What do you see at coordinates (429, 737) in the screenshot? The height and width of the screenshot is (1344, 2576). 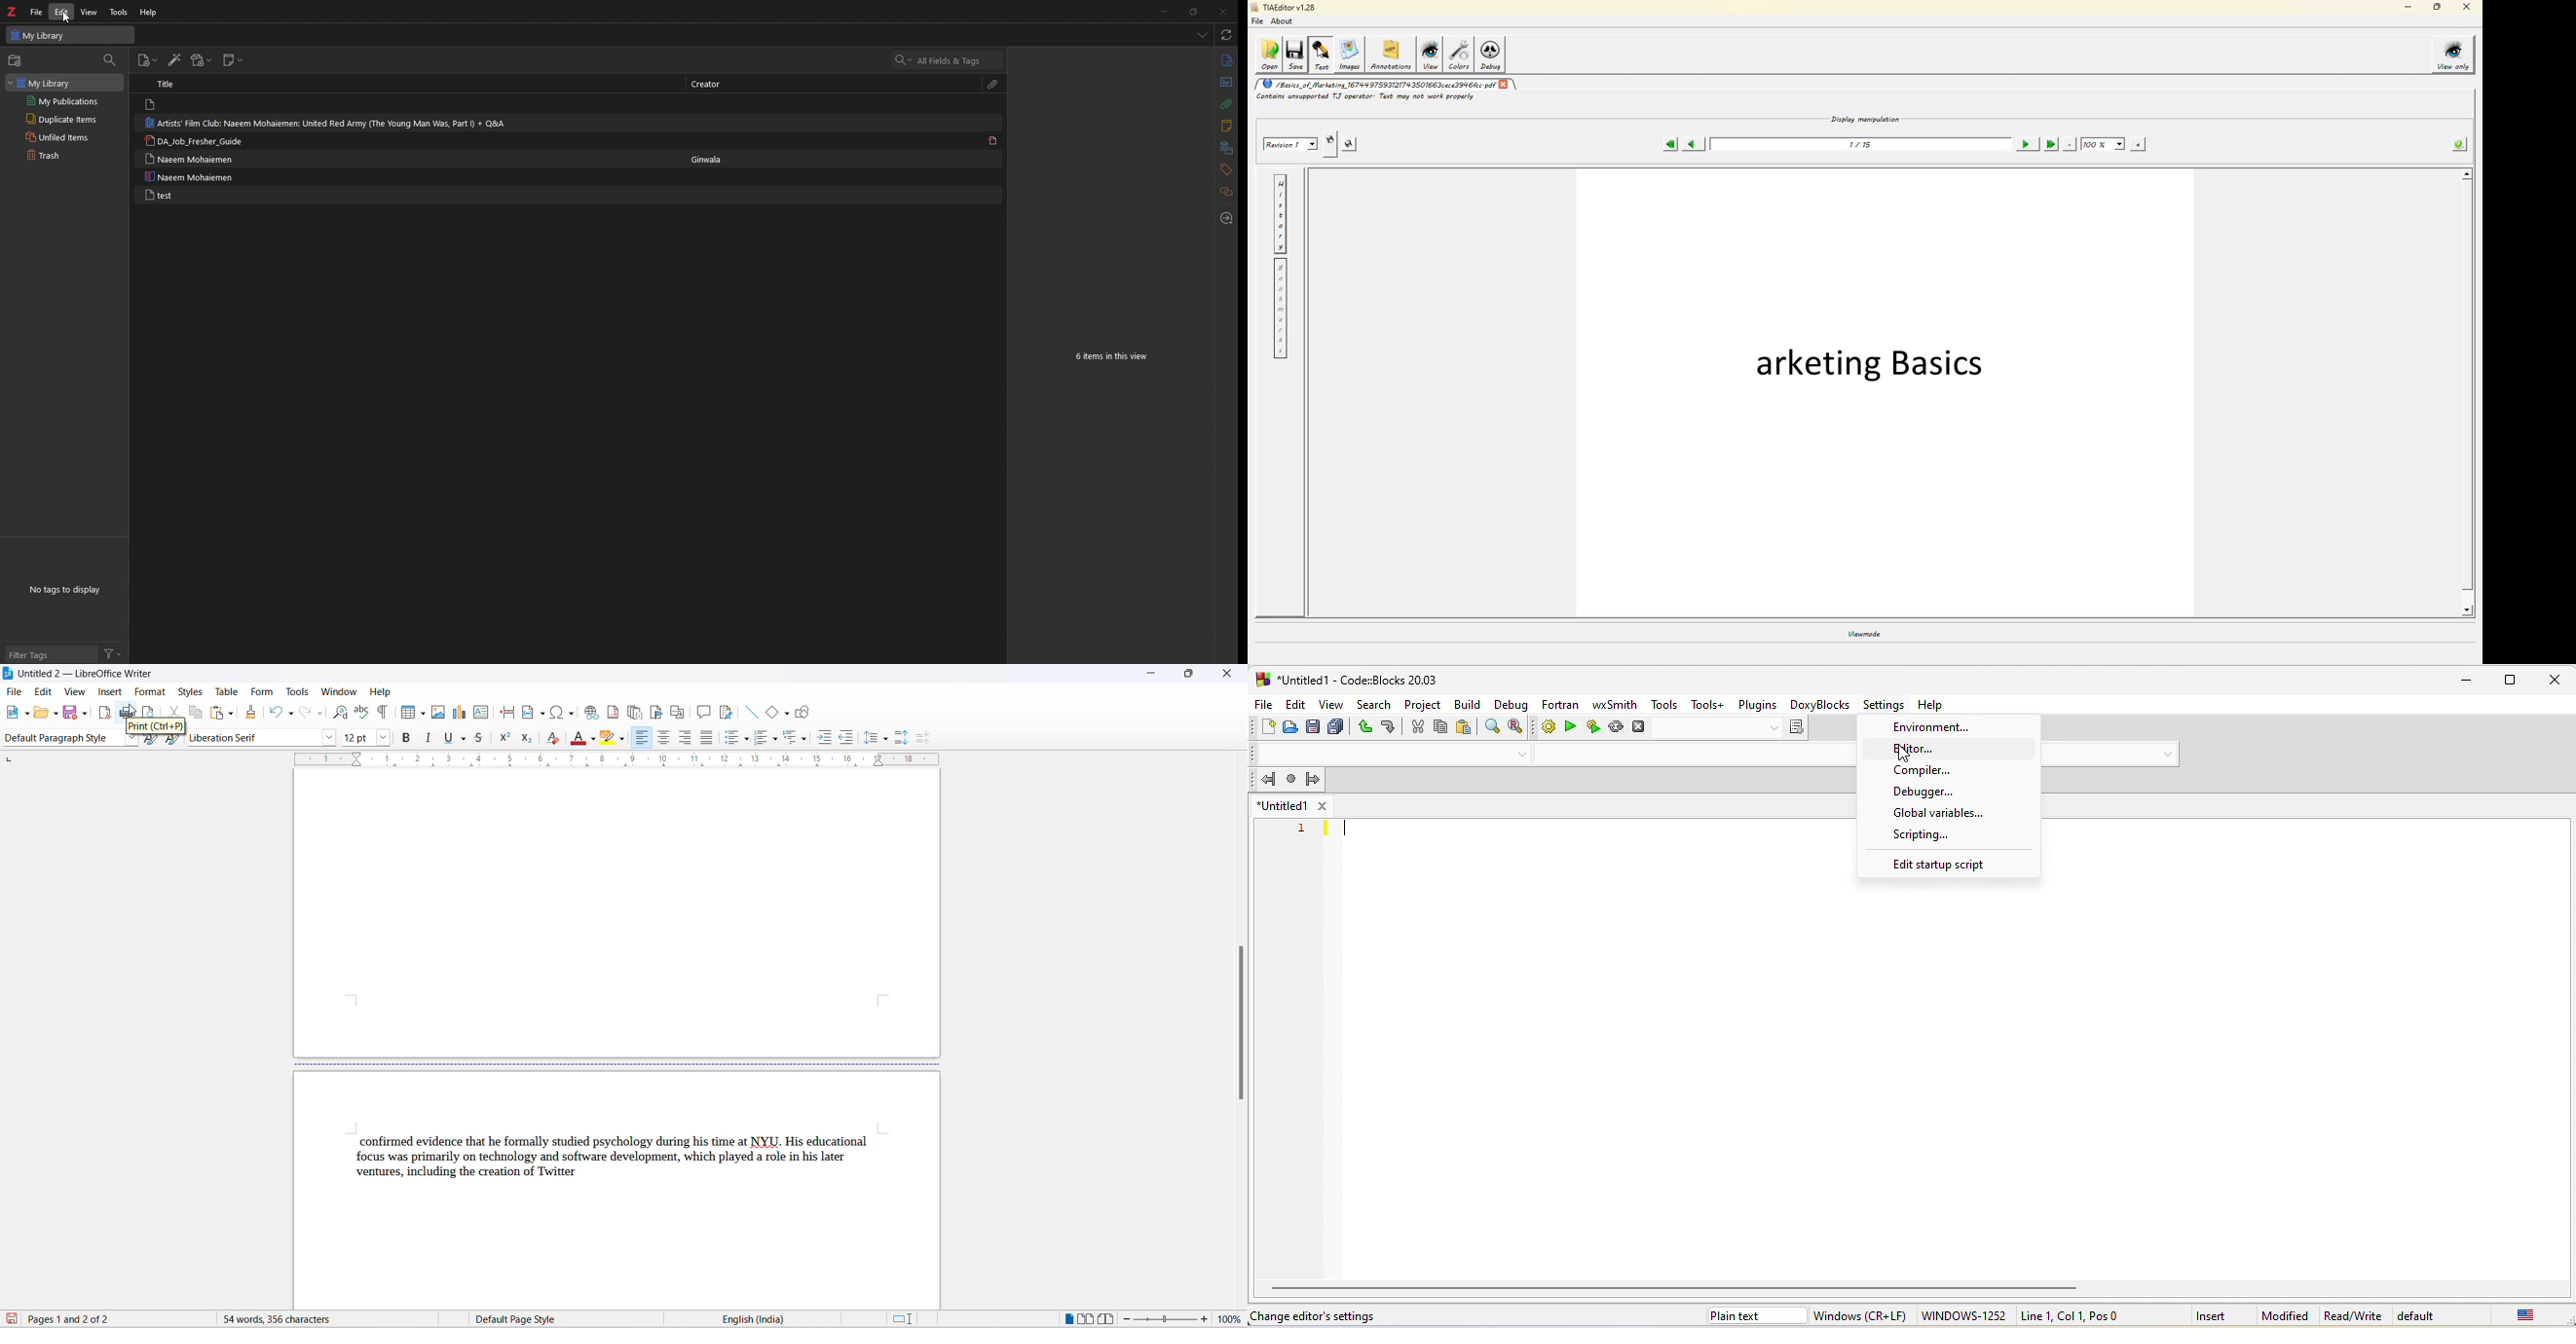 I see `italics` at bounding box center [429, 737].